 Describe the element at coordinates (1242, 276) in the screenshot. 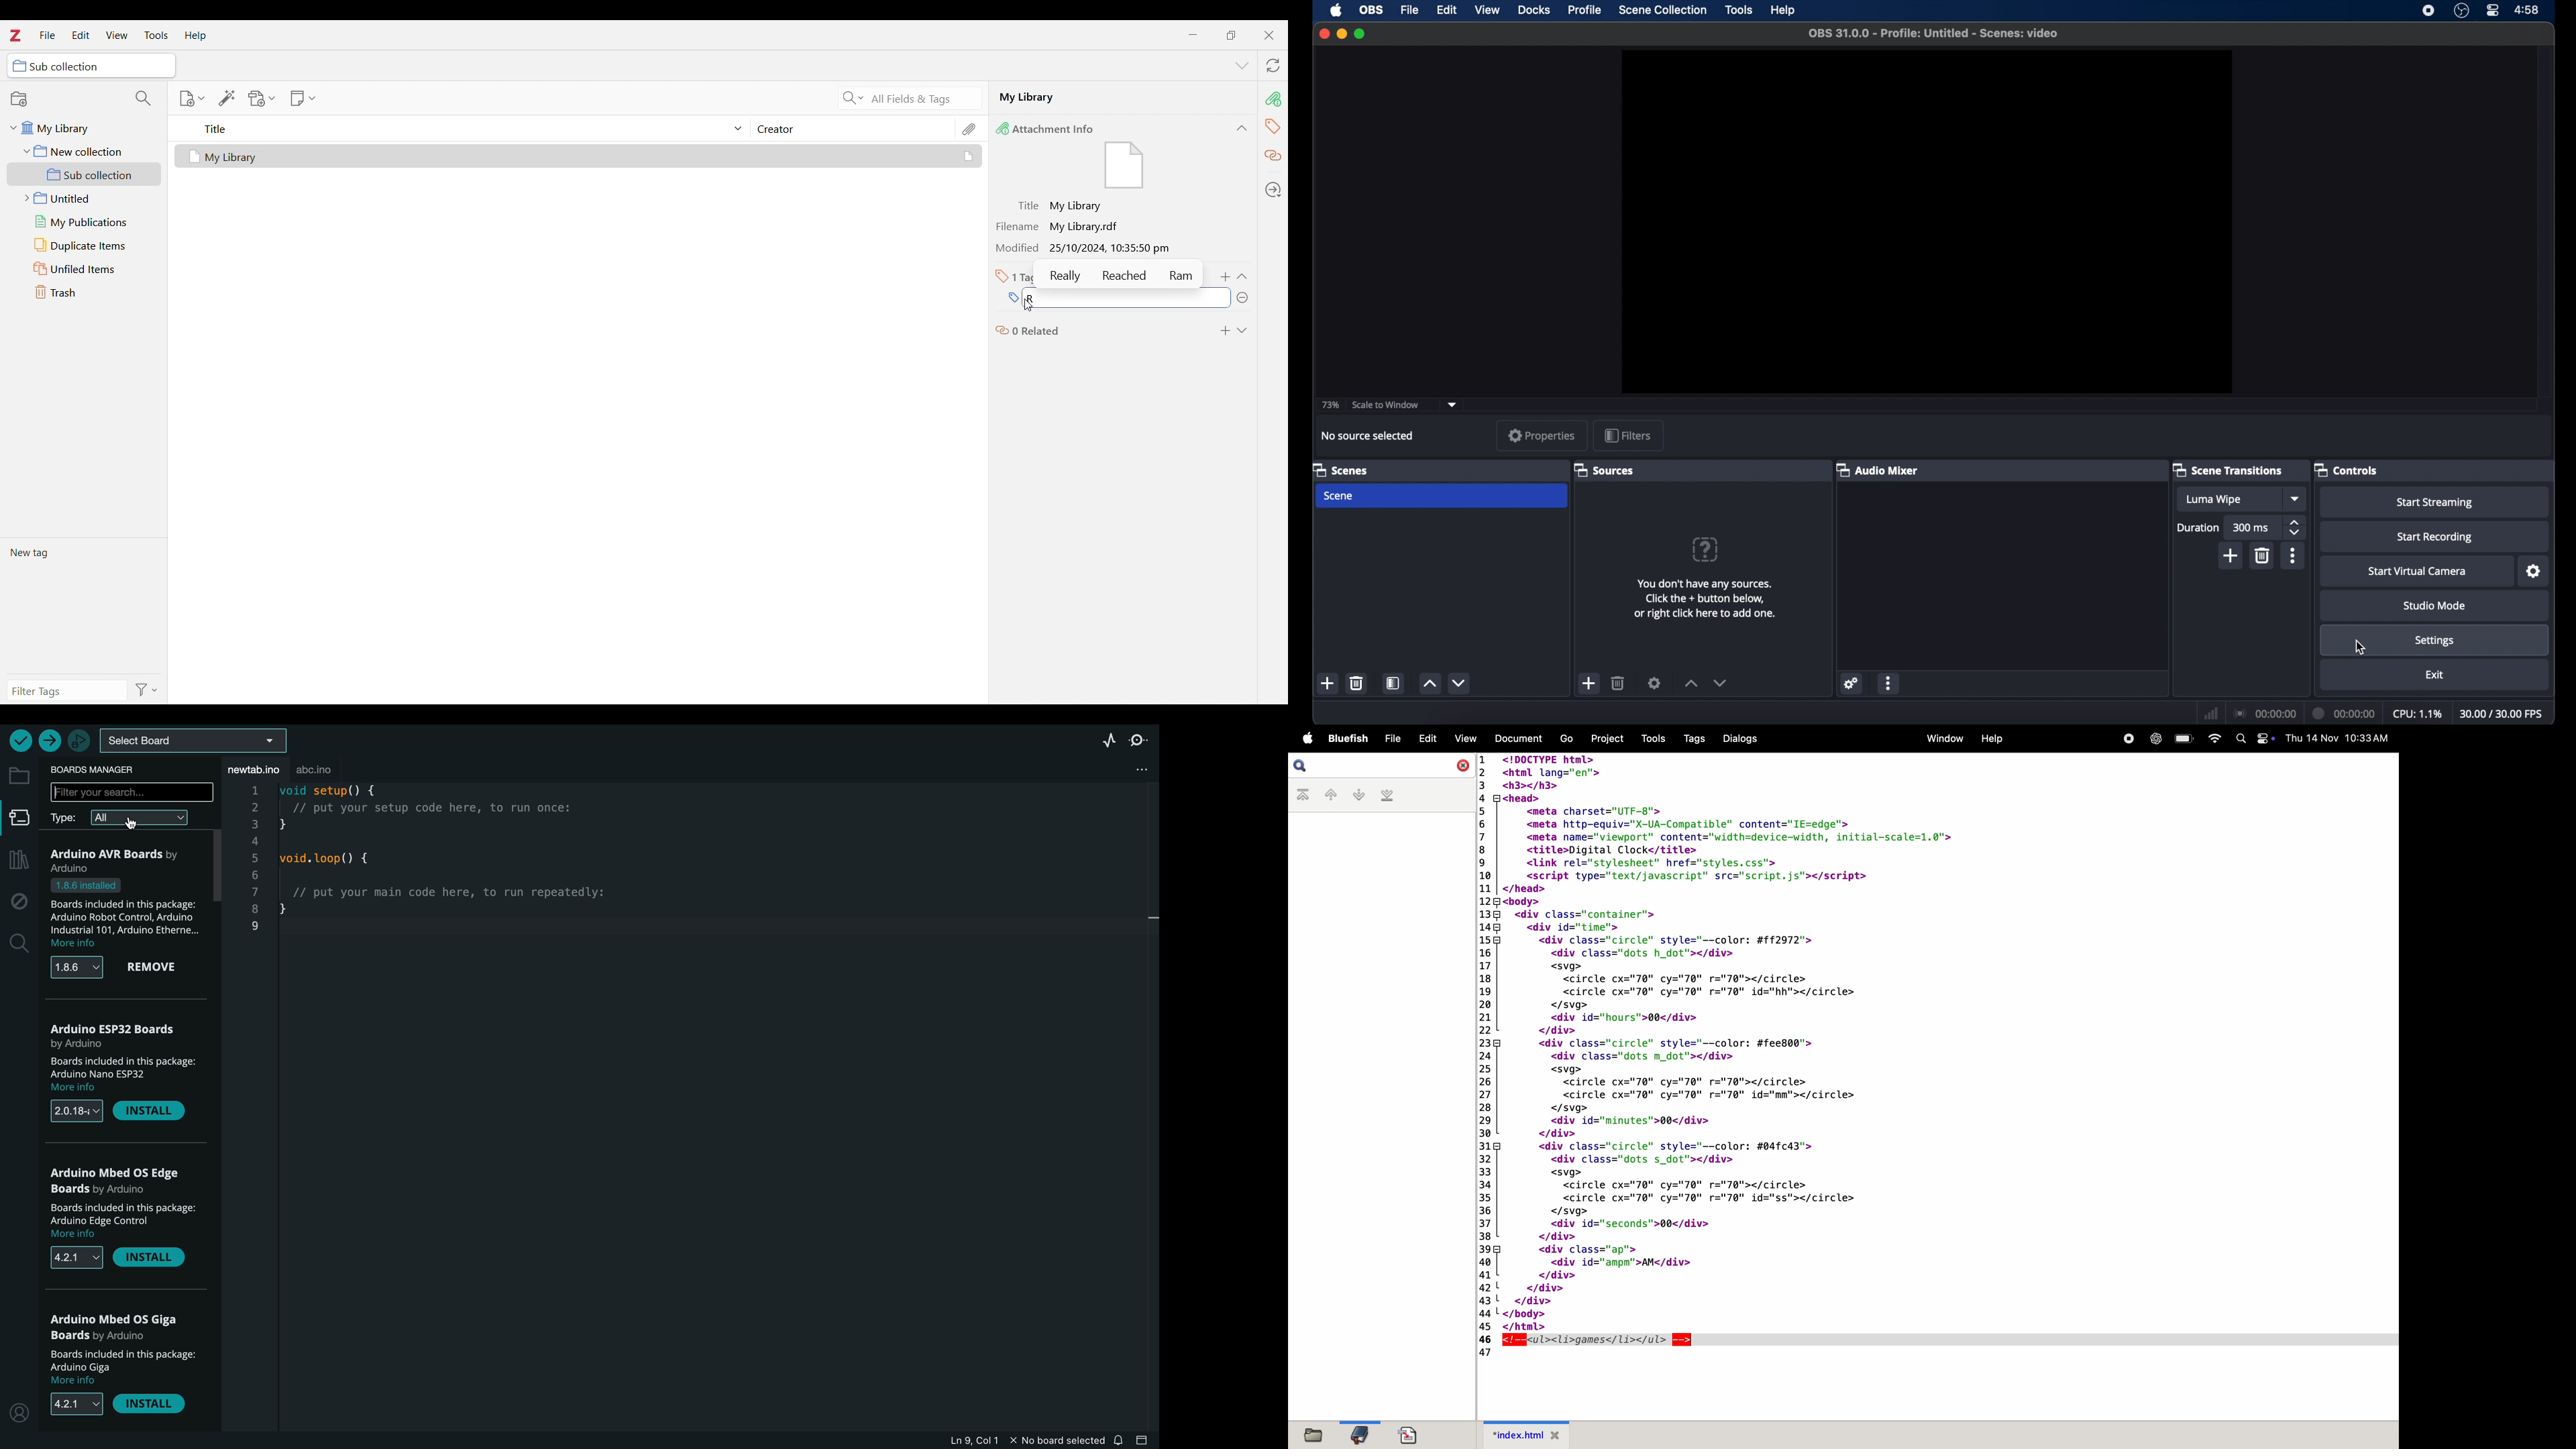

I see `Collapse` at that location.